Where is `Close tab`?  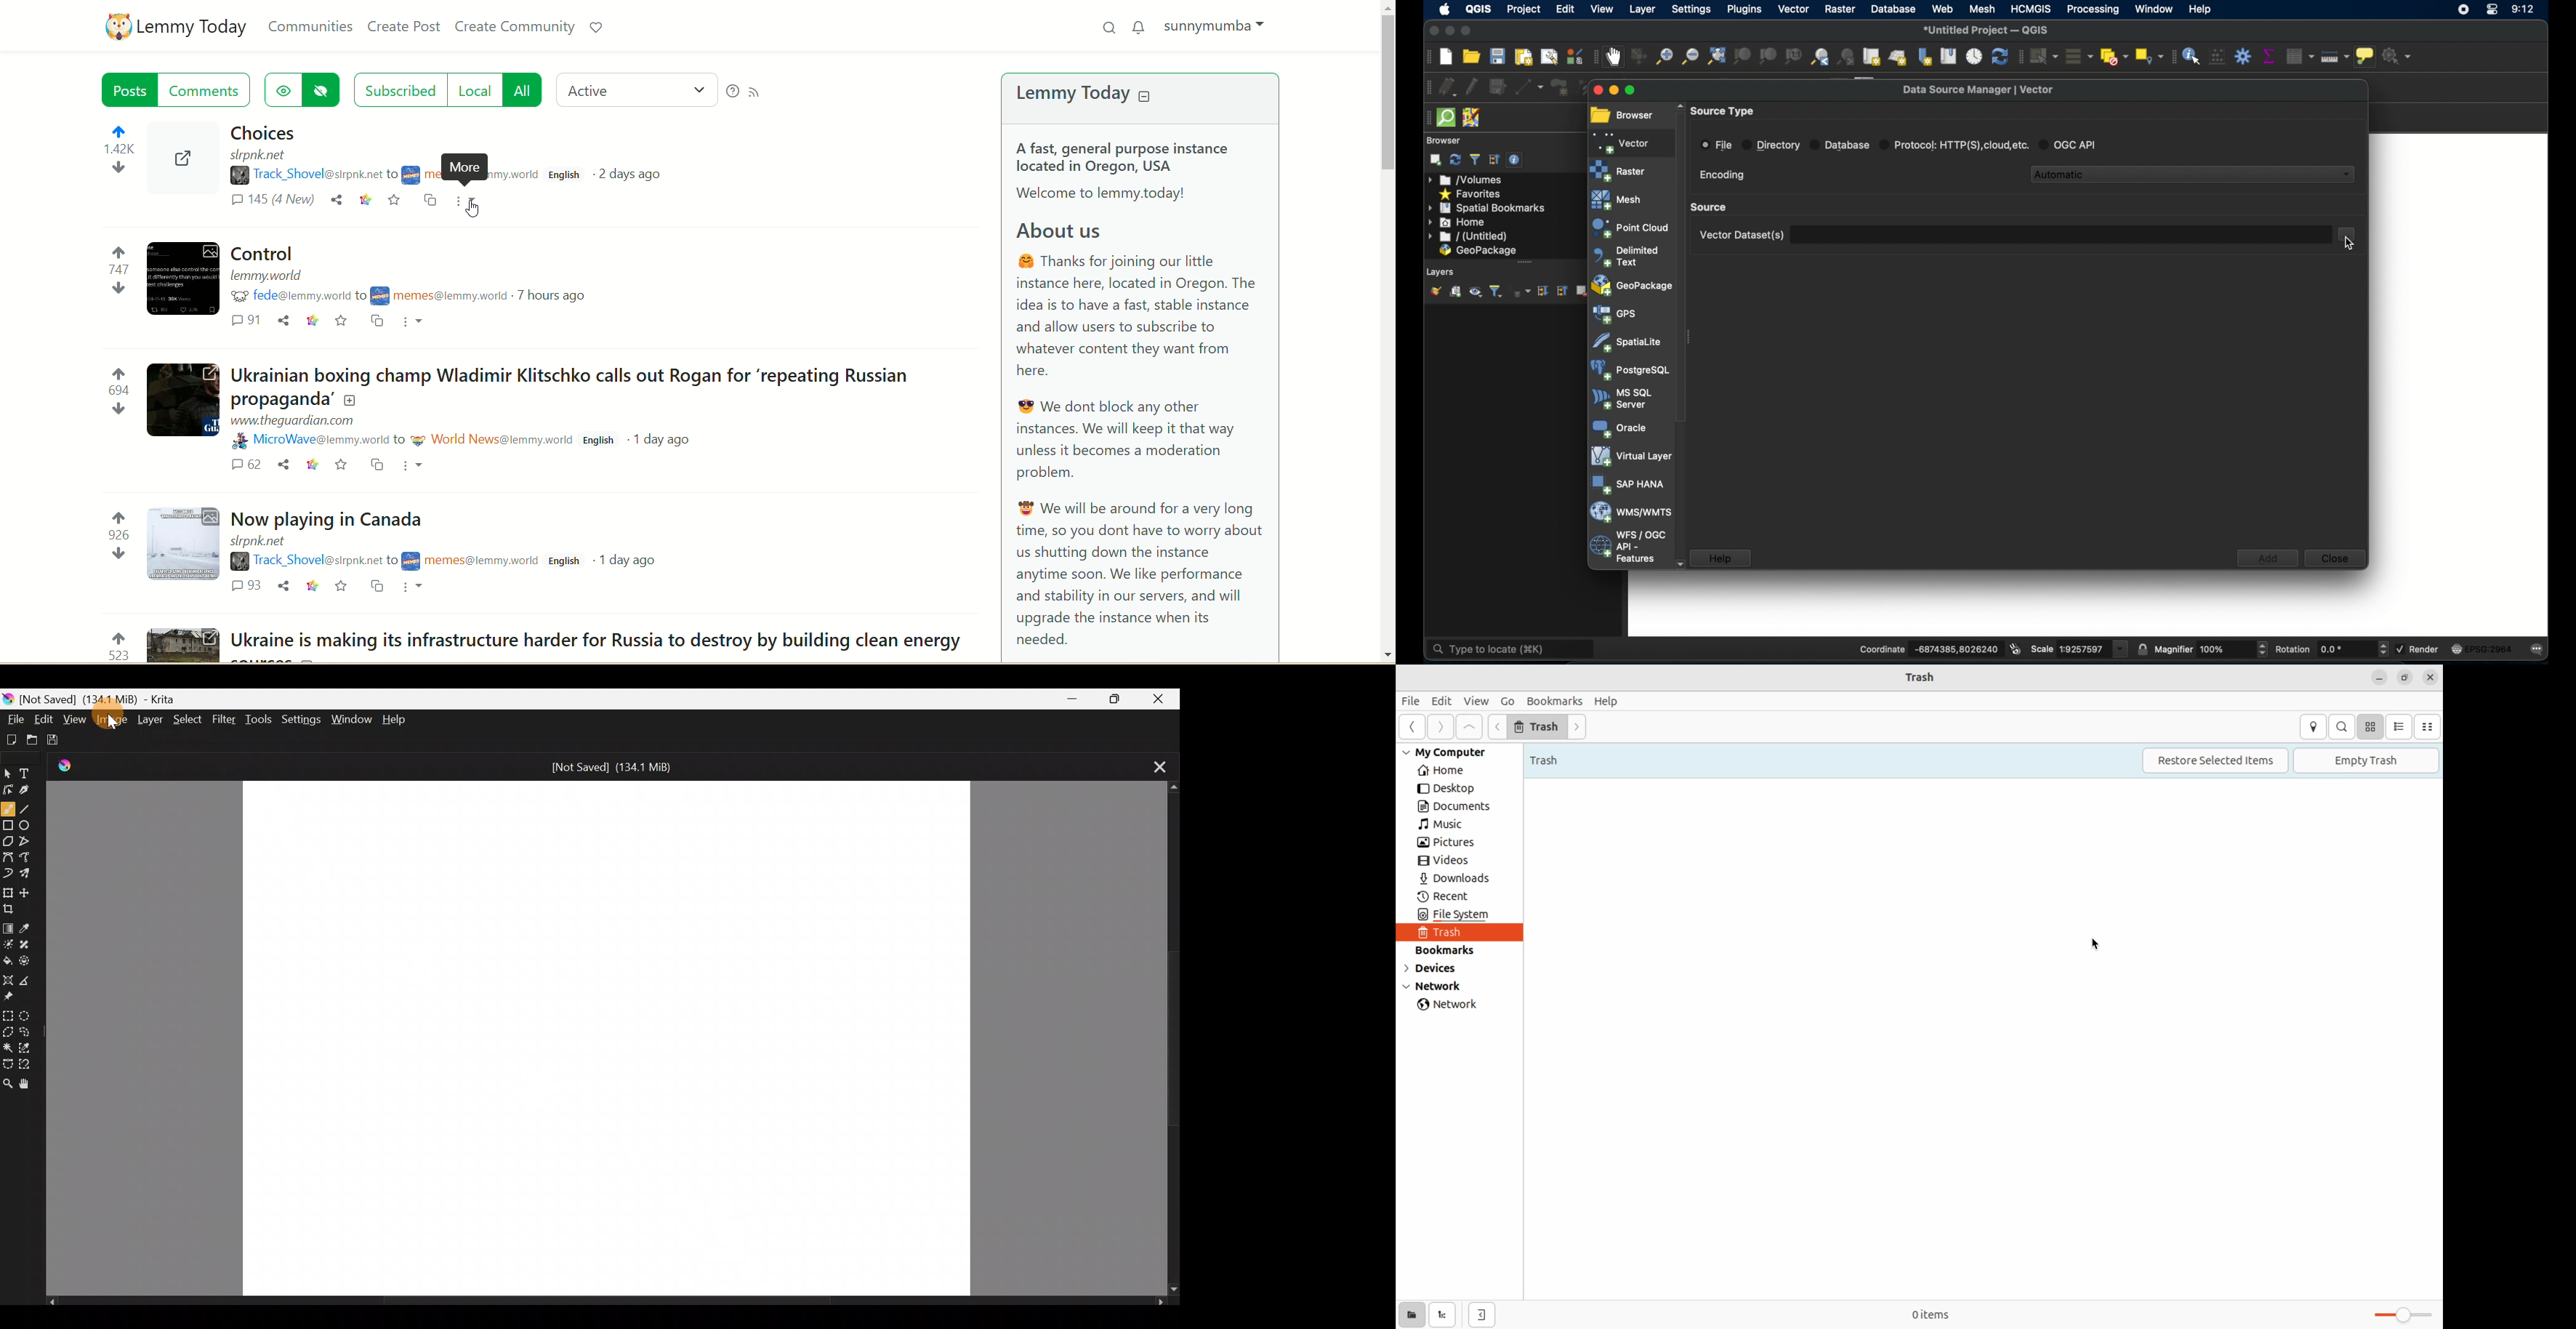
Close tab is located at coordinates (1155, 765).